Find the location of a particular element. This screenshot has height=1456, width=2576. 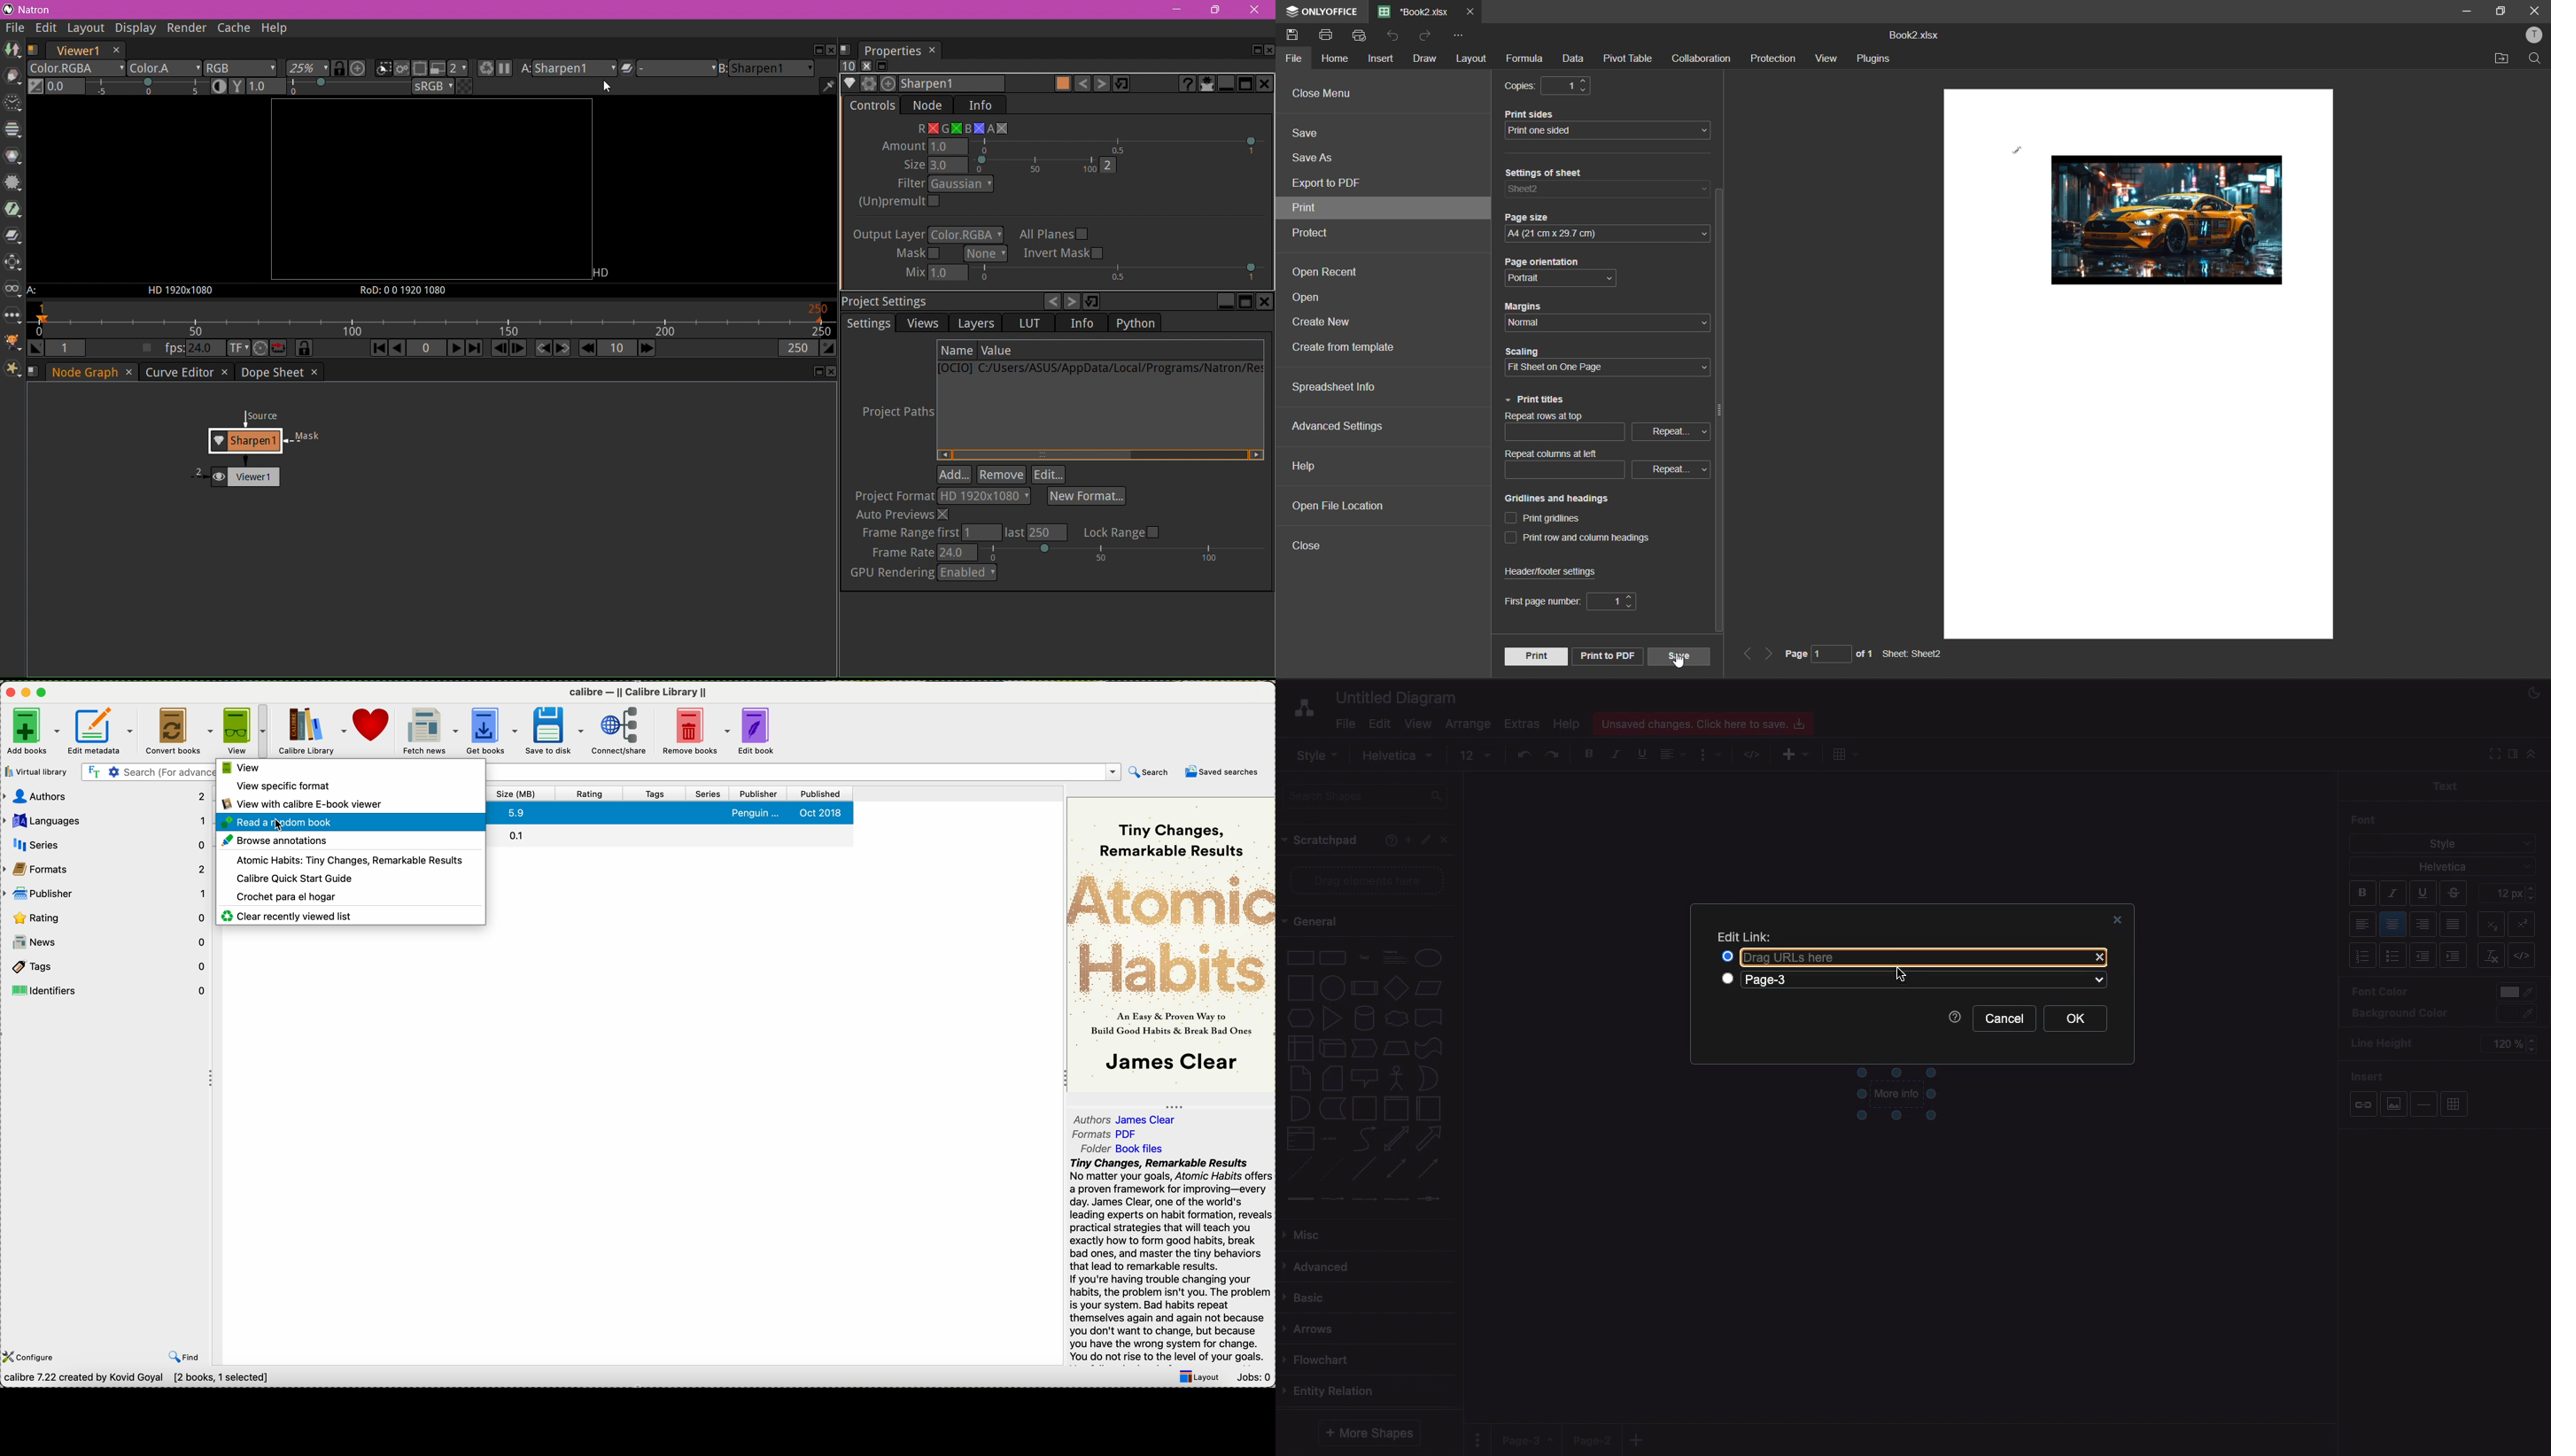

120% is located at coordinates (2507, 1045).